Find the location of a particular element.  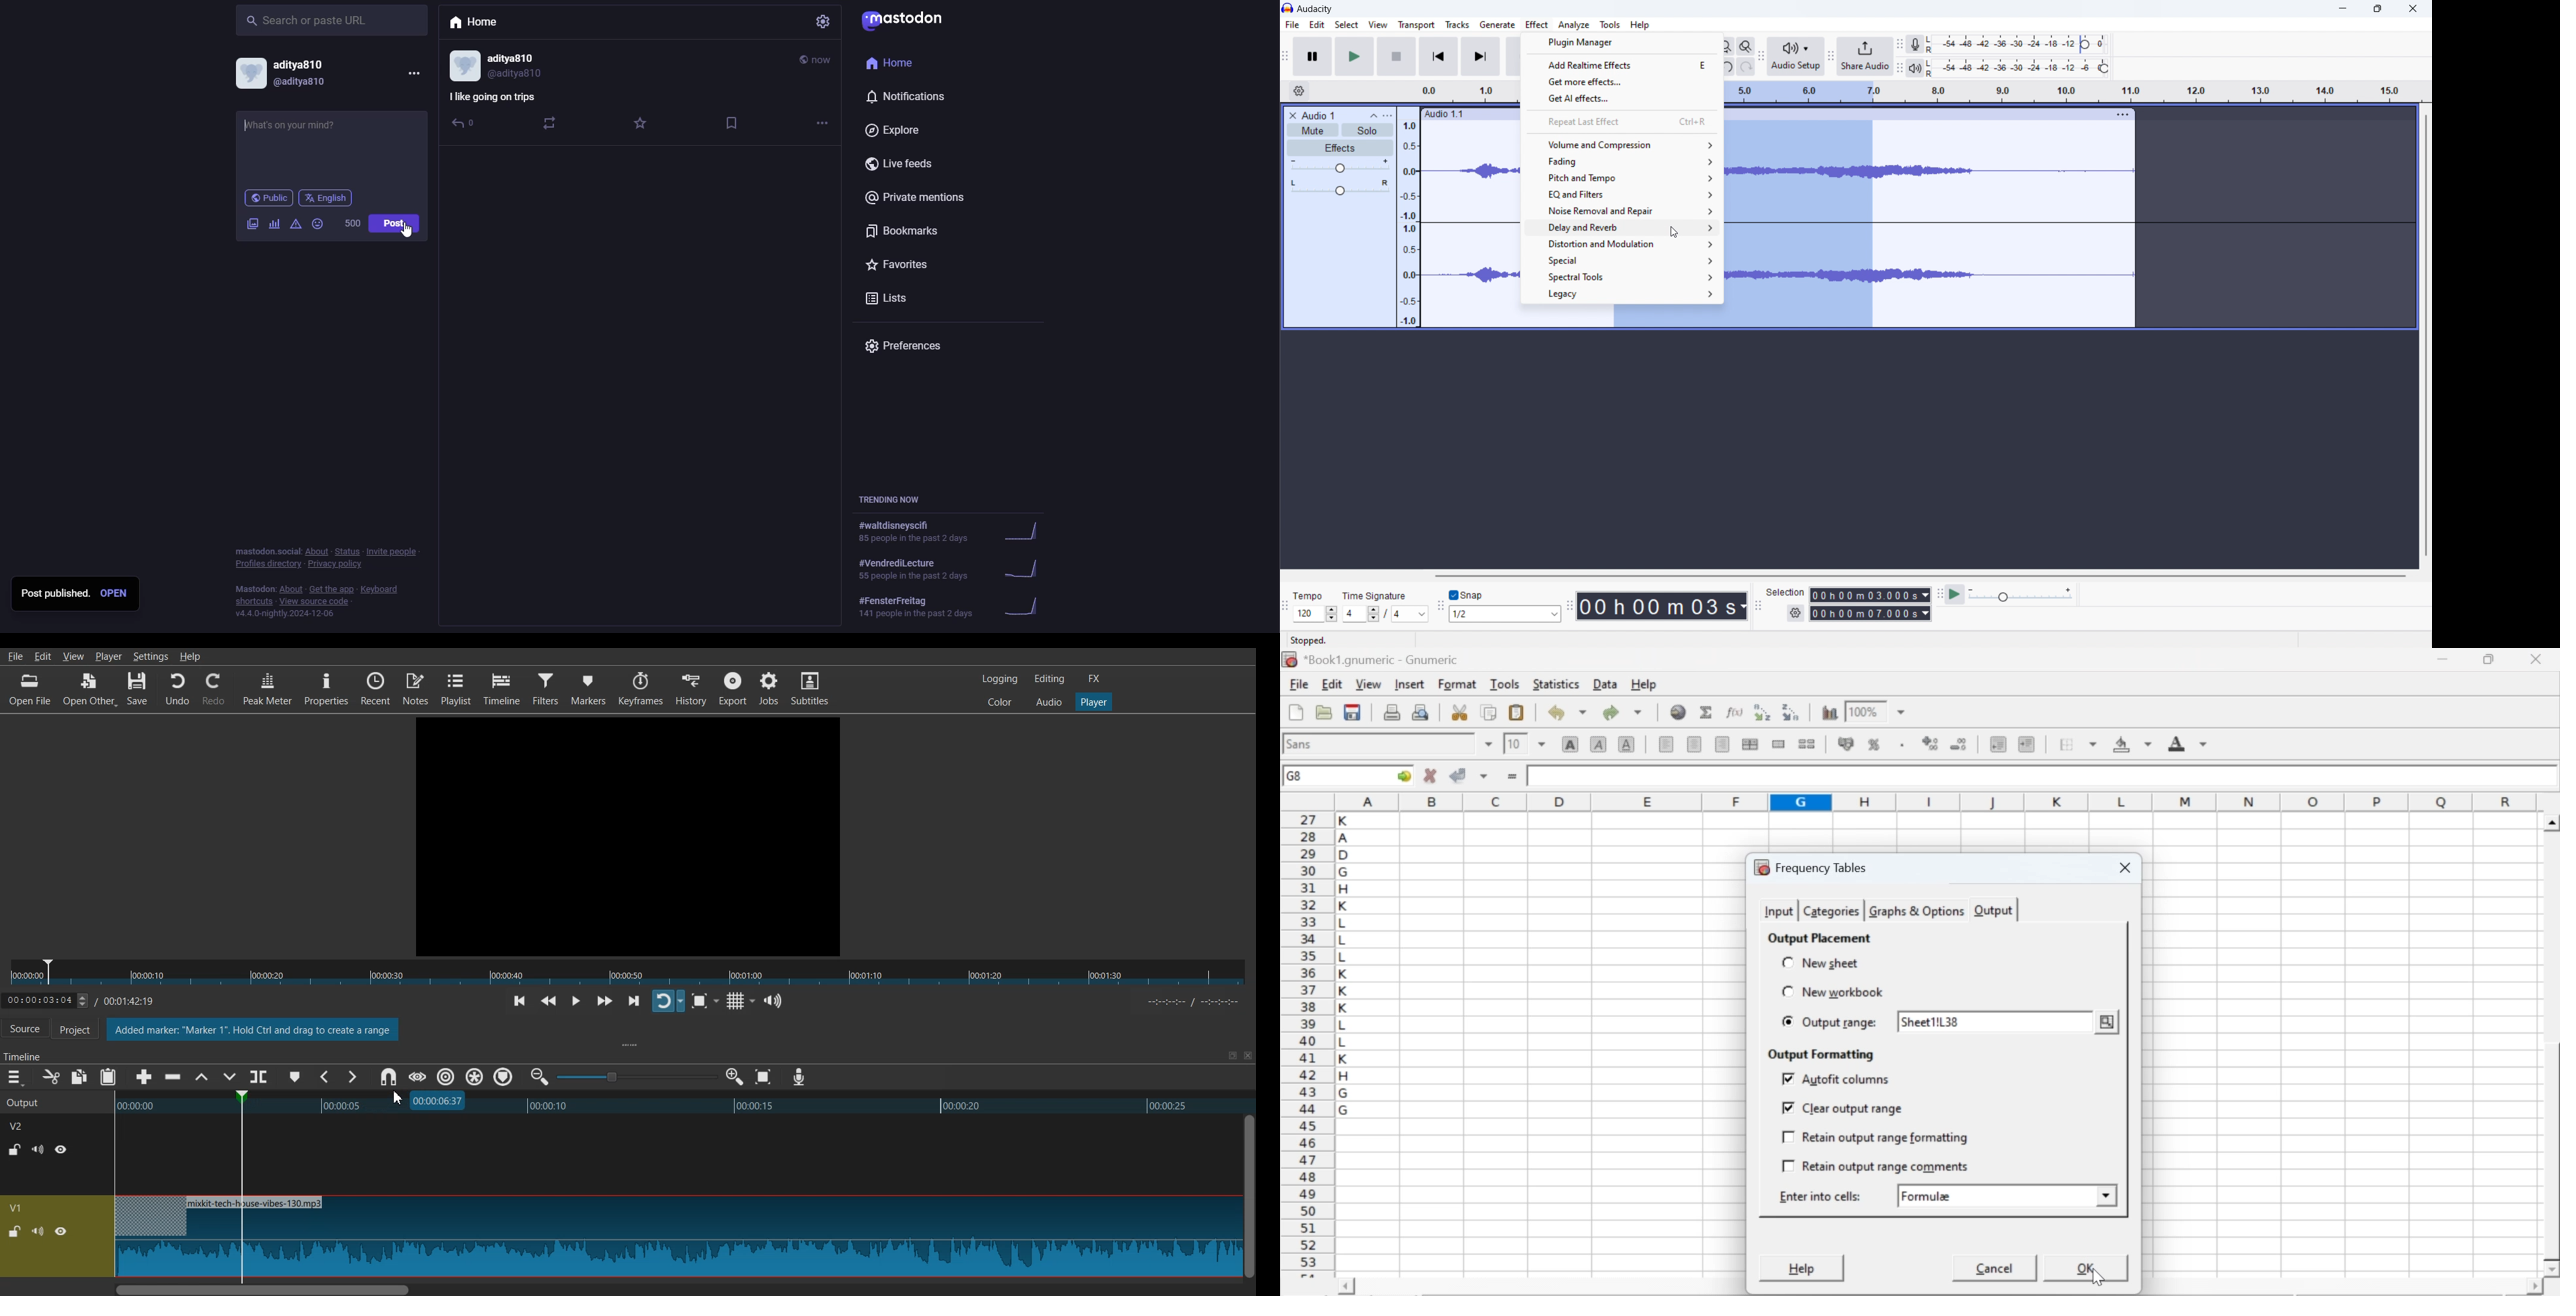

data is located at coordinates (1607, 683).